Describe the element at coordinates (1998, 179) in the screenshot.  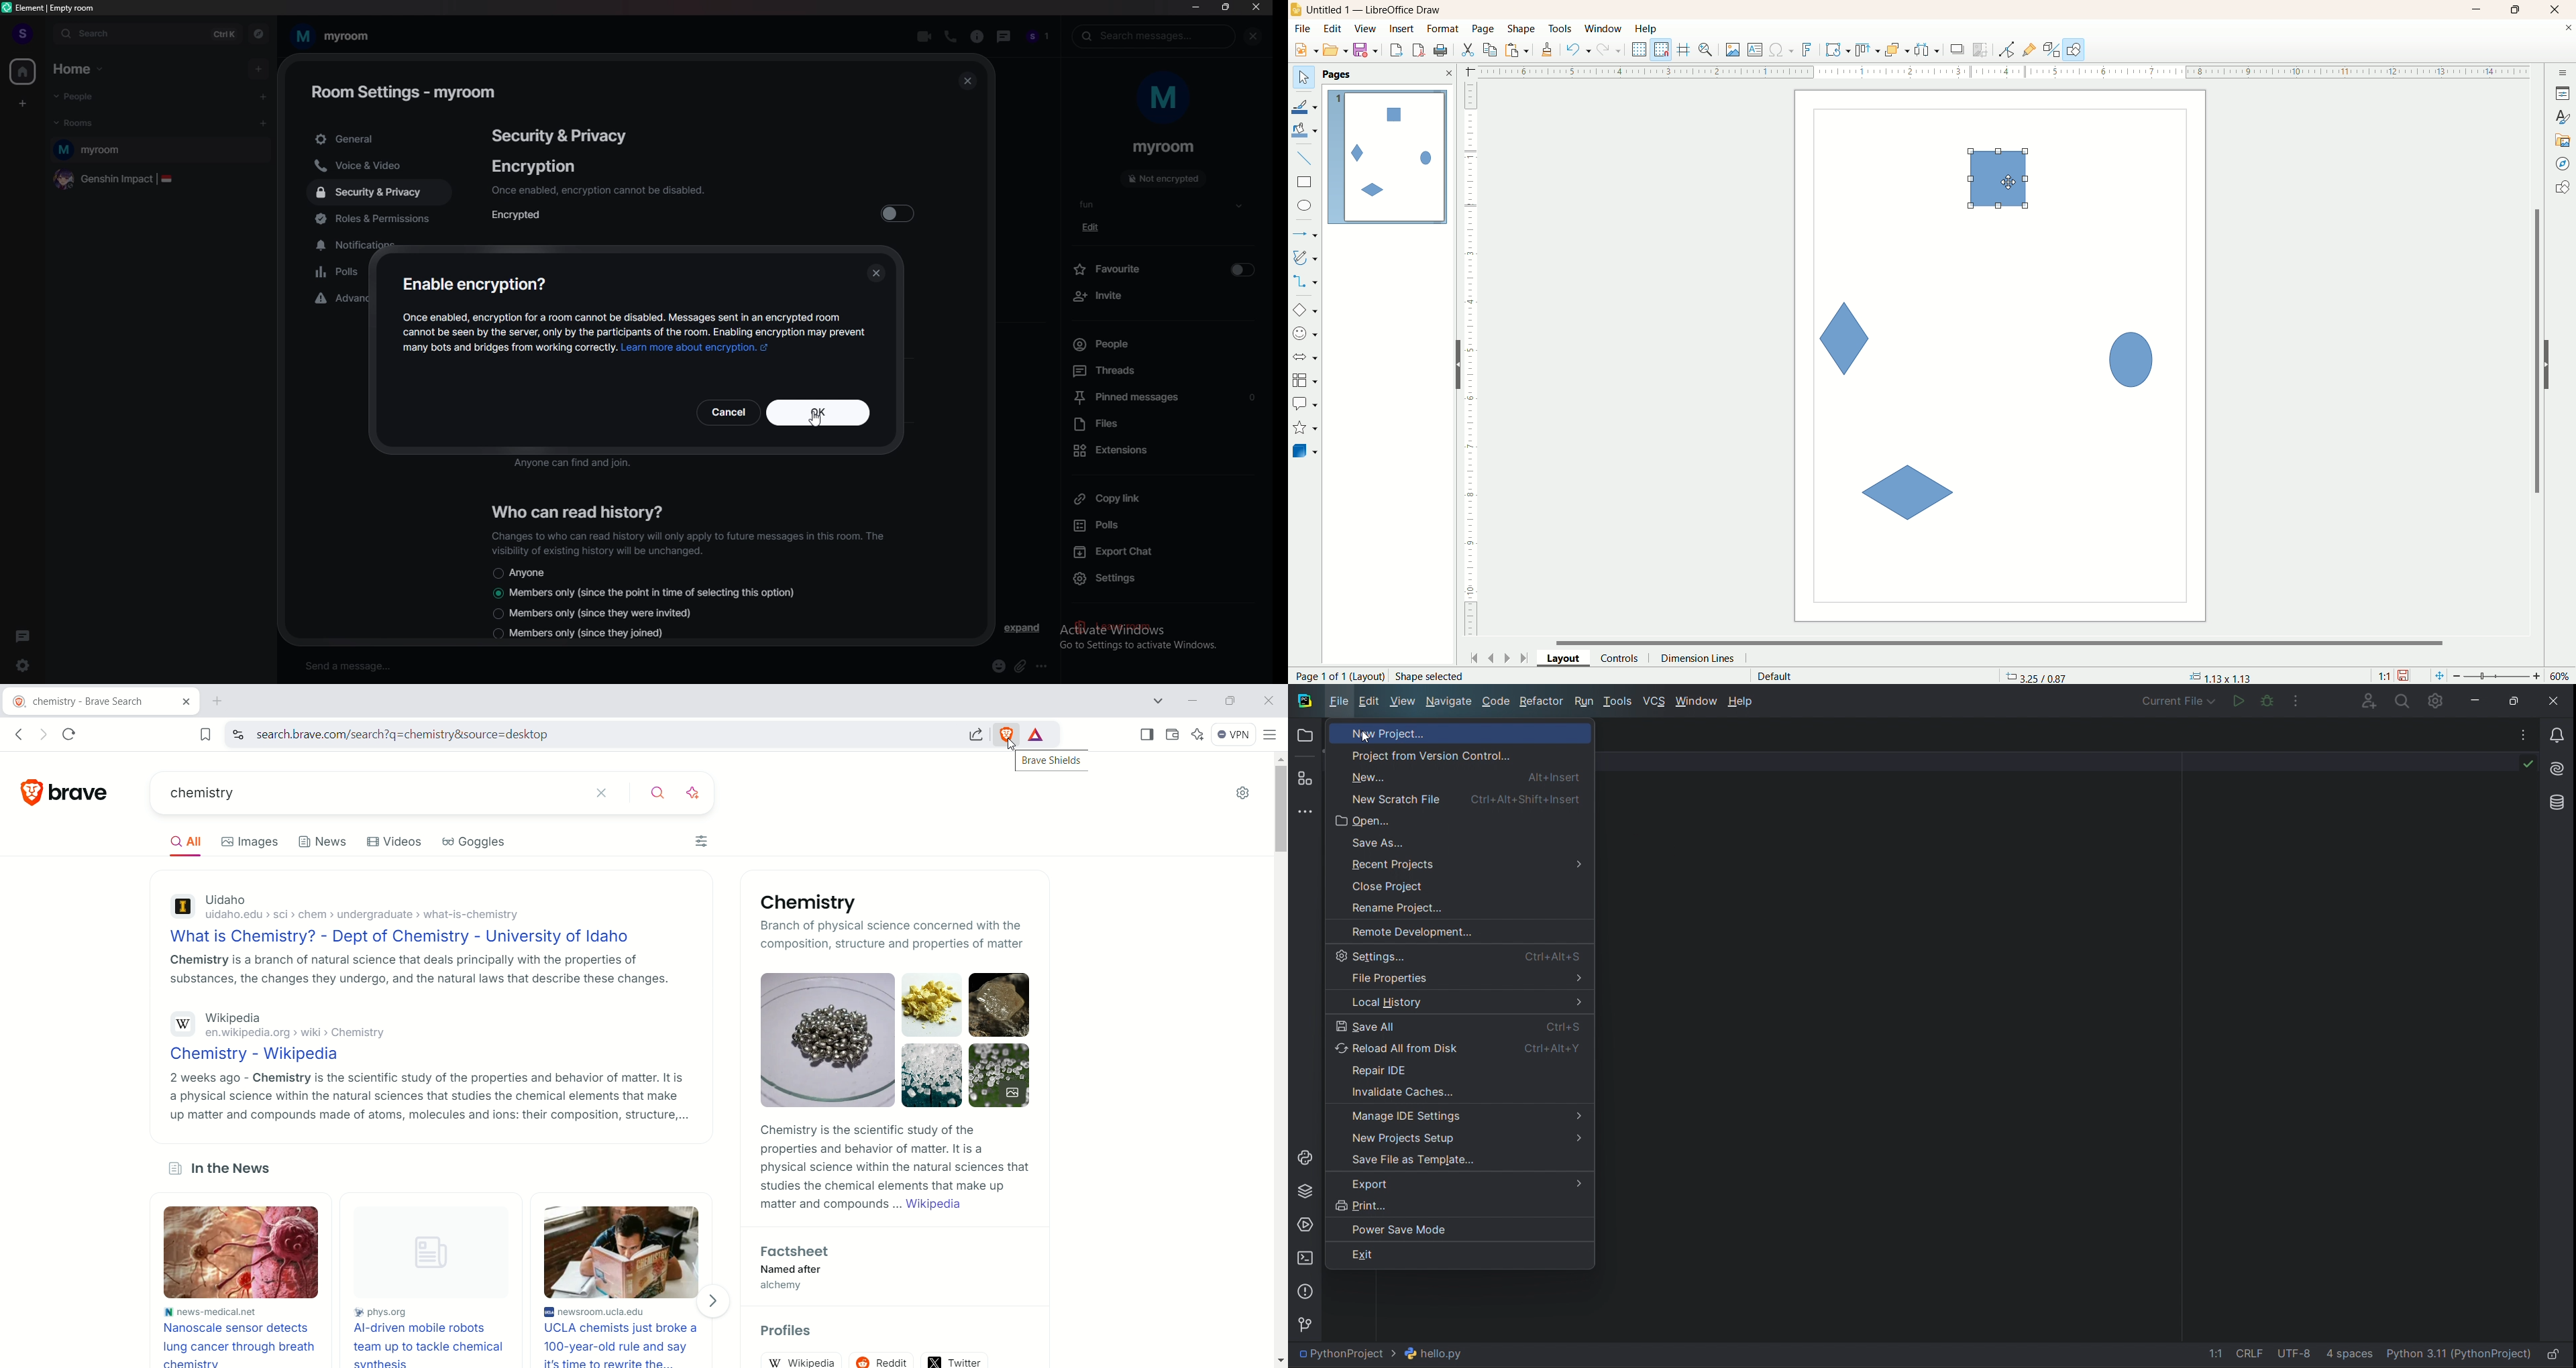
I see `selected shape` at that location.